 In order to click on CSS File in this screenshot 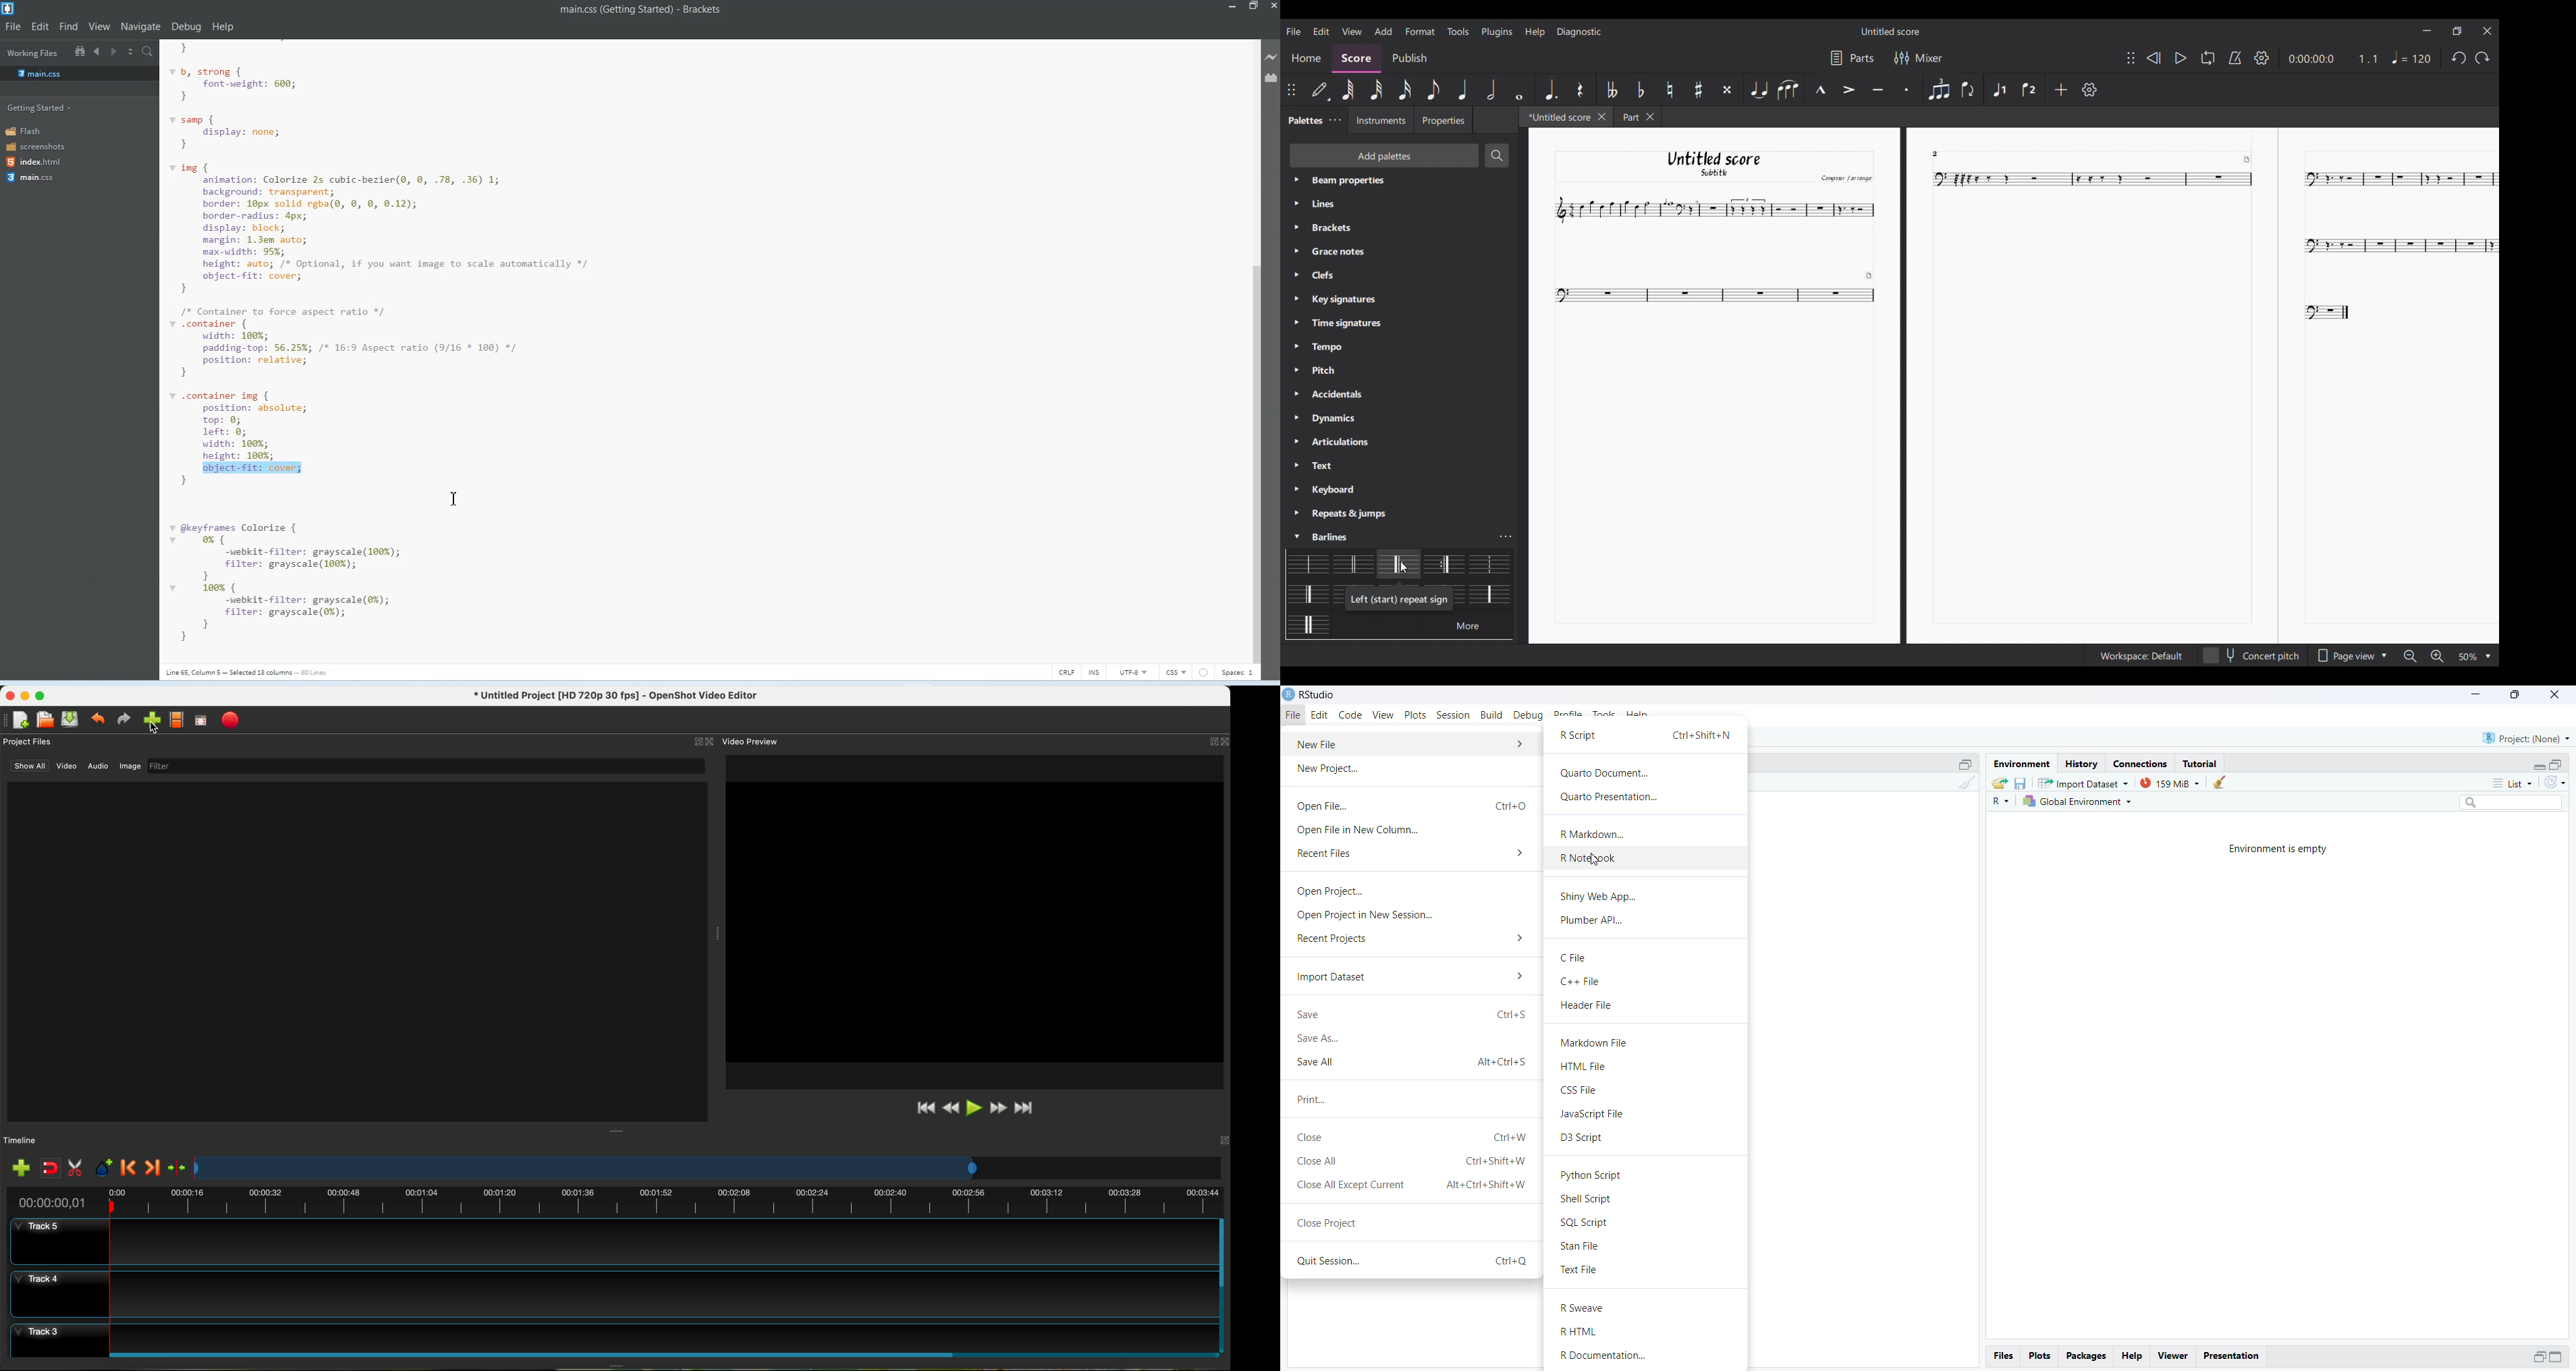, I will do `click(1579, 1091)`.